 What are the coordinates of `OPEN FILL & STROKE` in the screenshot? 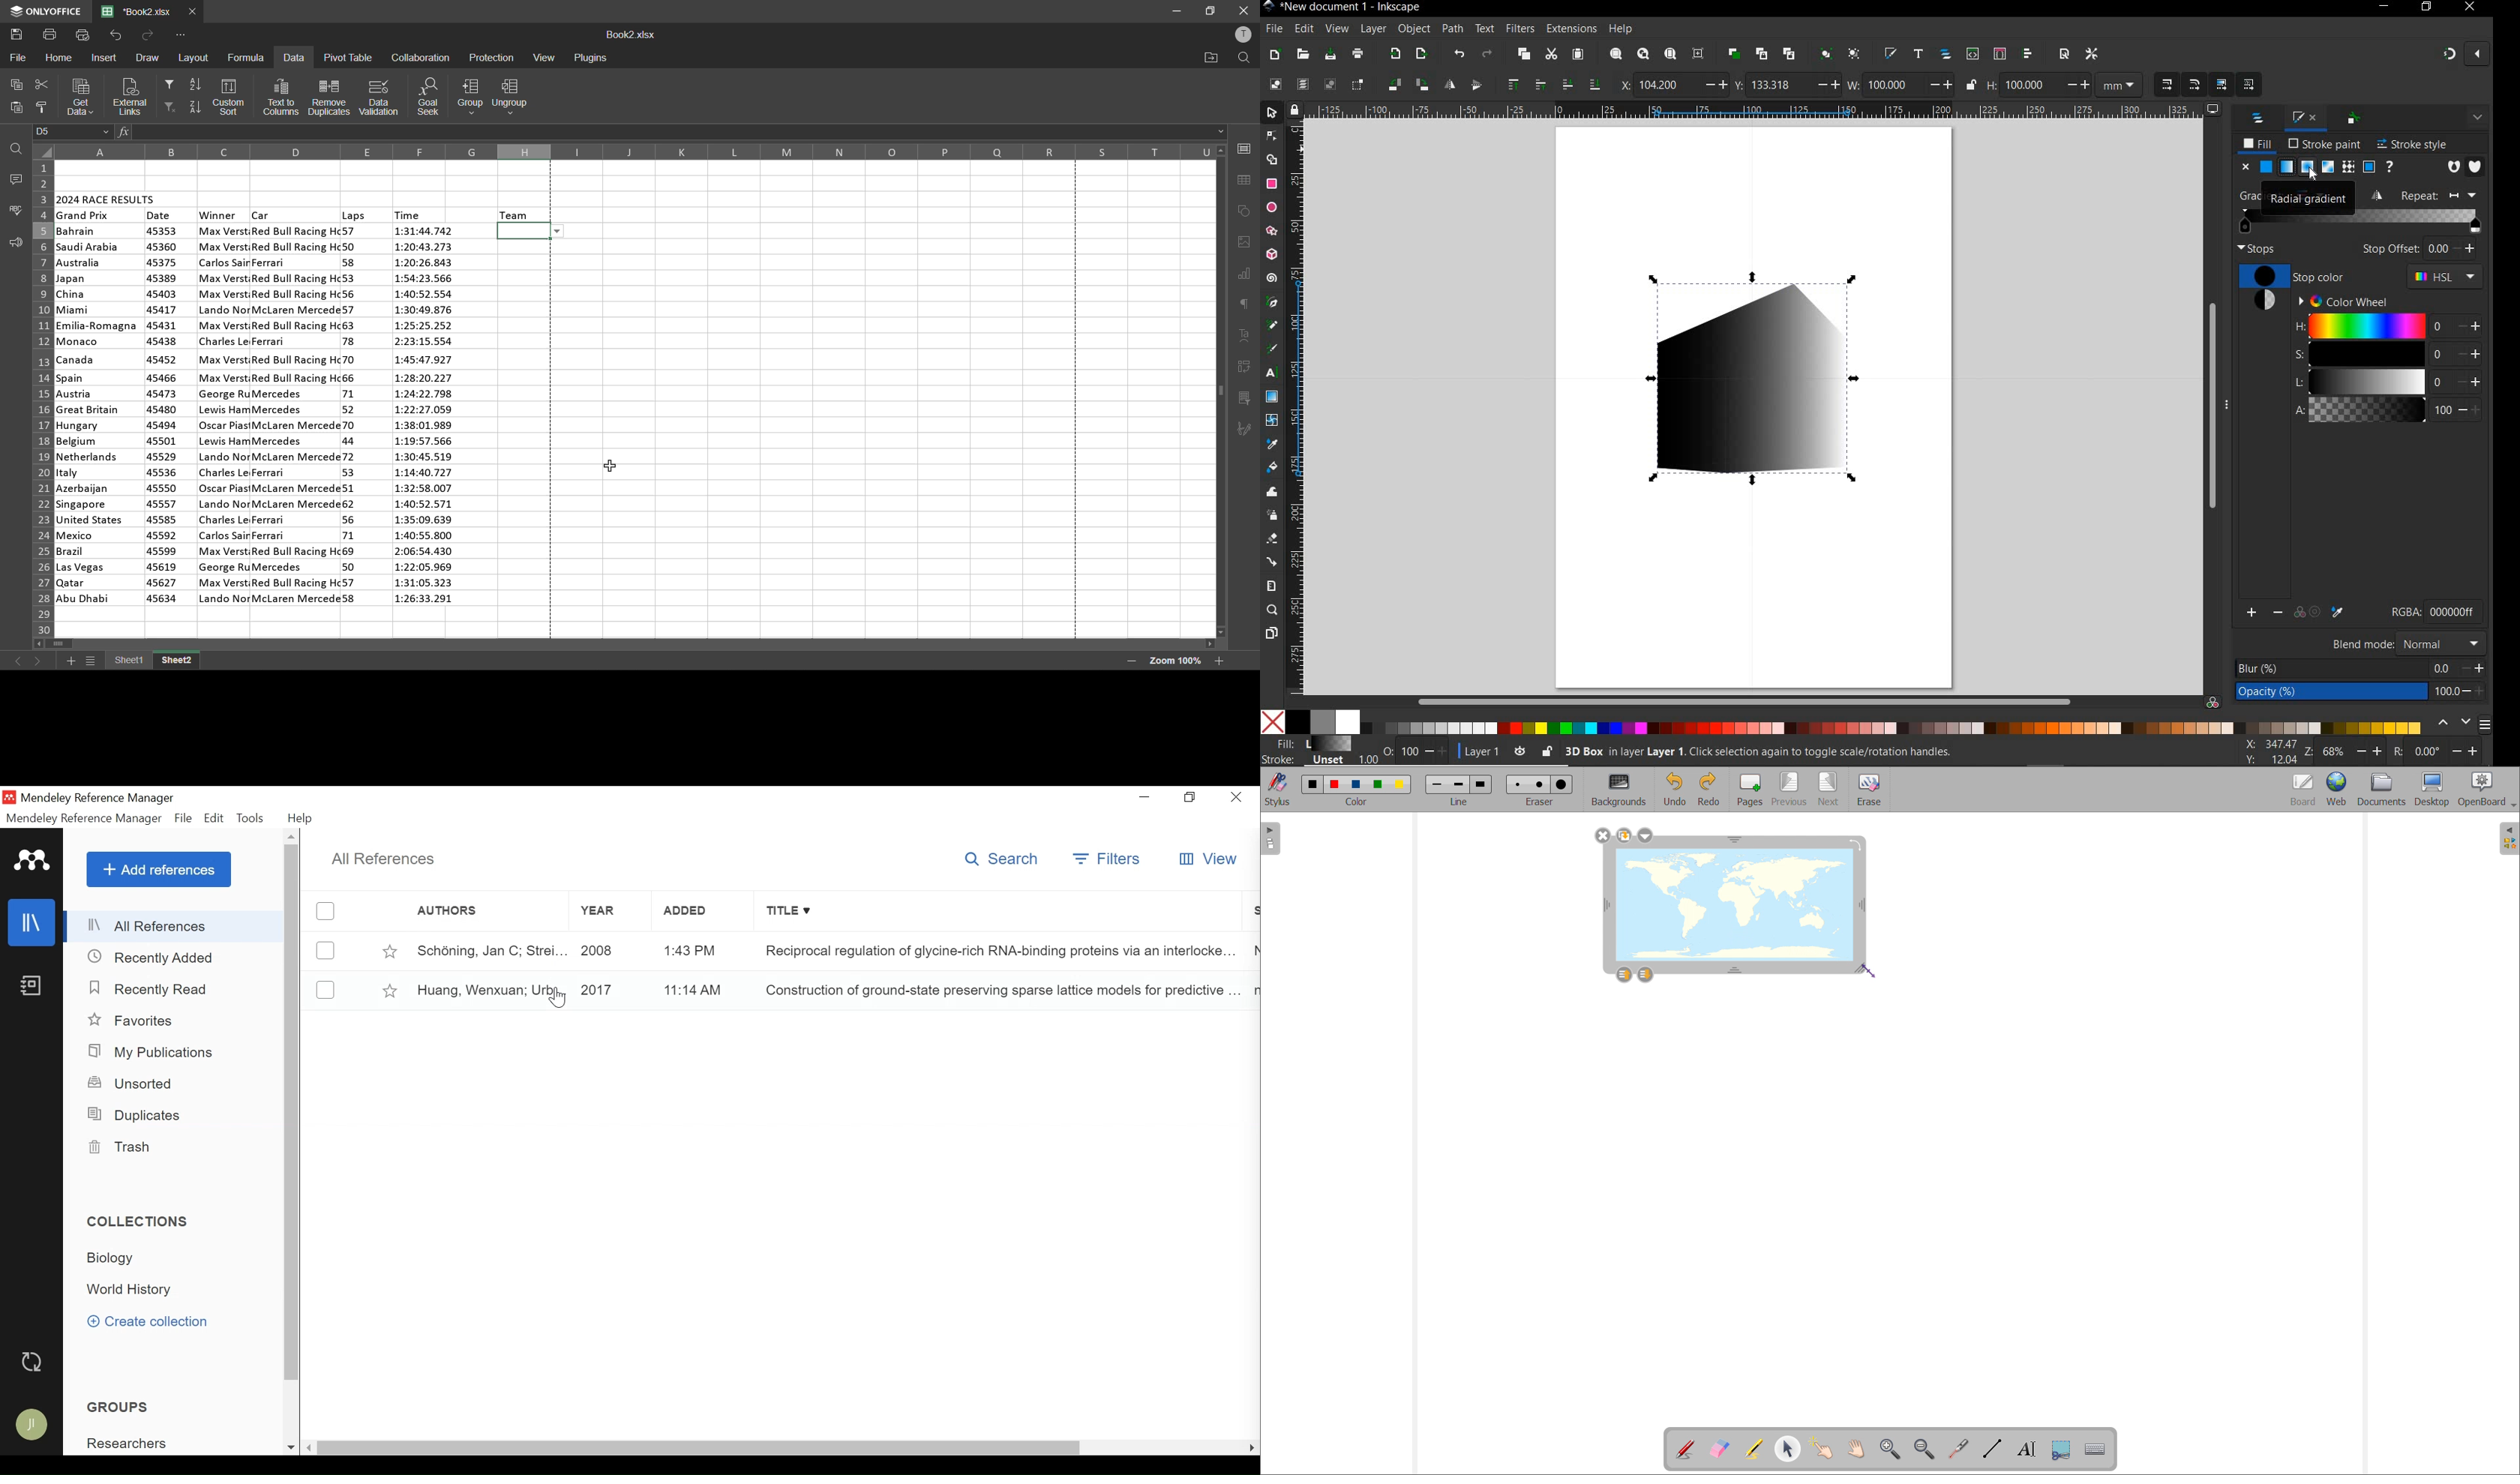 It's located at (1889, 53).